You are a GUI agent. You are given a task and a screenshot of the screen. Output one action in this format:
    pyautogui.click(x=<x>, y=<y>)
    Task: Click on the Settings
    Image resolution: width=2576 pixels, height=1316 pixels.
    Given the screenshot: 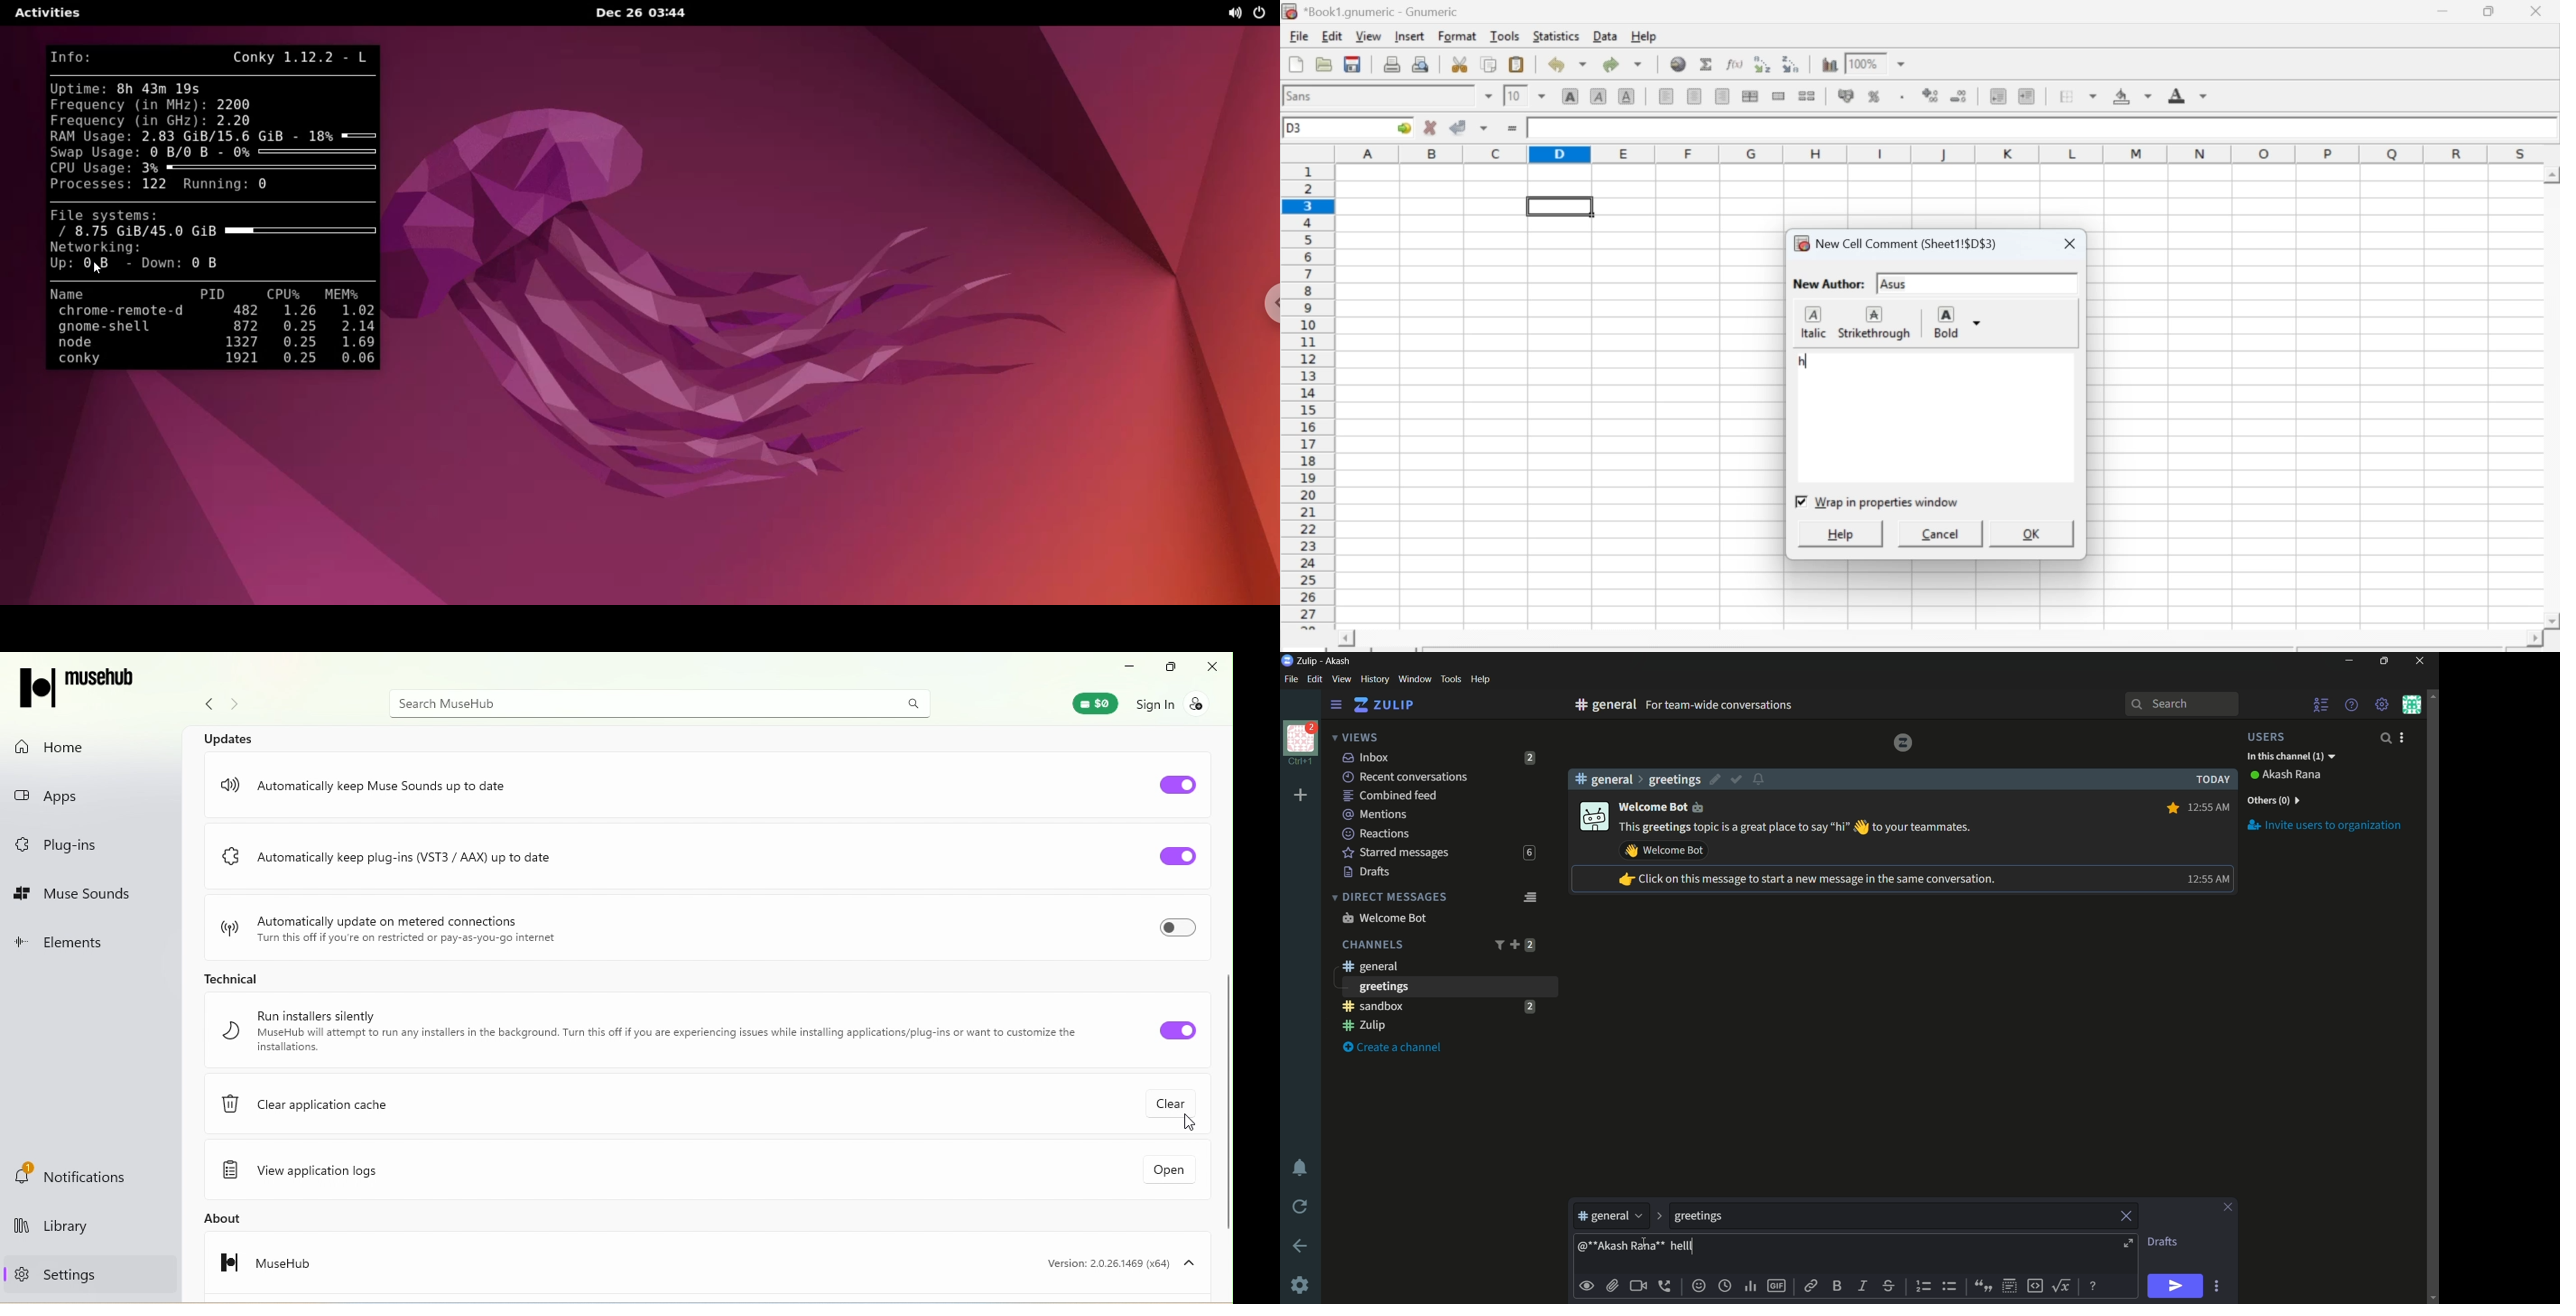 What is the action you would take?
    pyautogui.click(x=1300, y=1285)
    